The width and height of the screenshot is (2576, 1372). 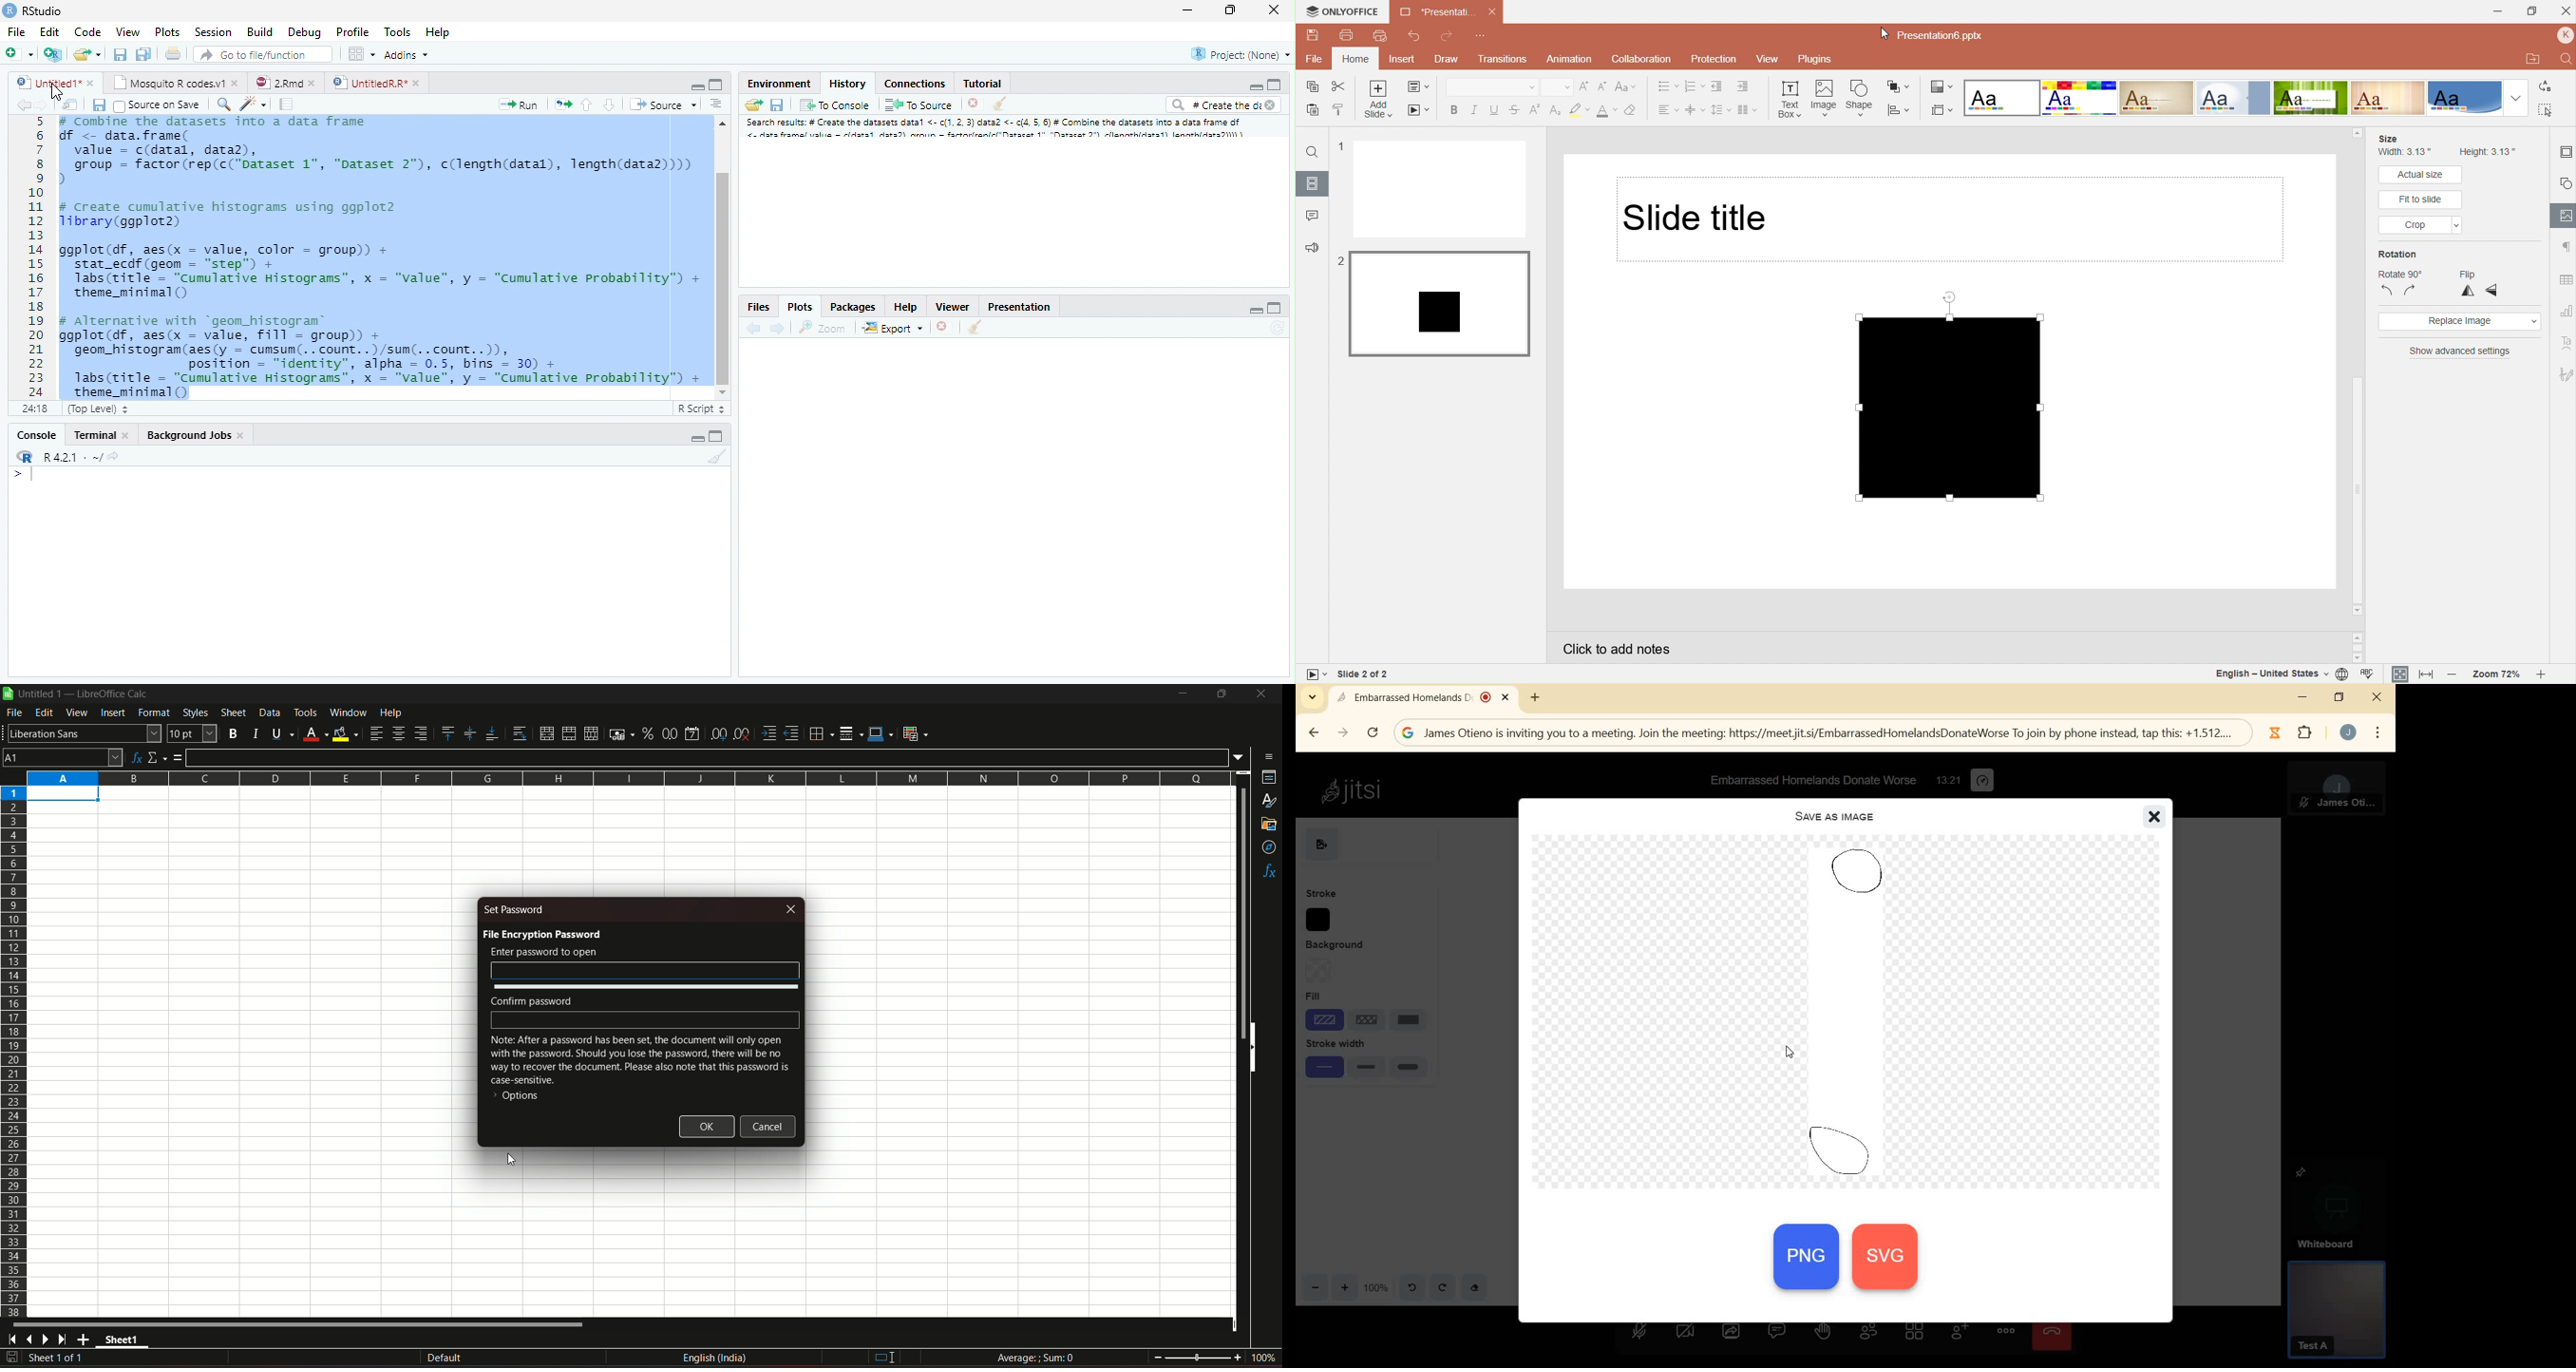 What do you see at coordinates (1421, 698) in the screenshot?
I see `Embarrassed Homelands D` at bounding box center [1421, 698].